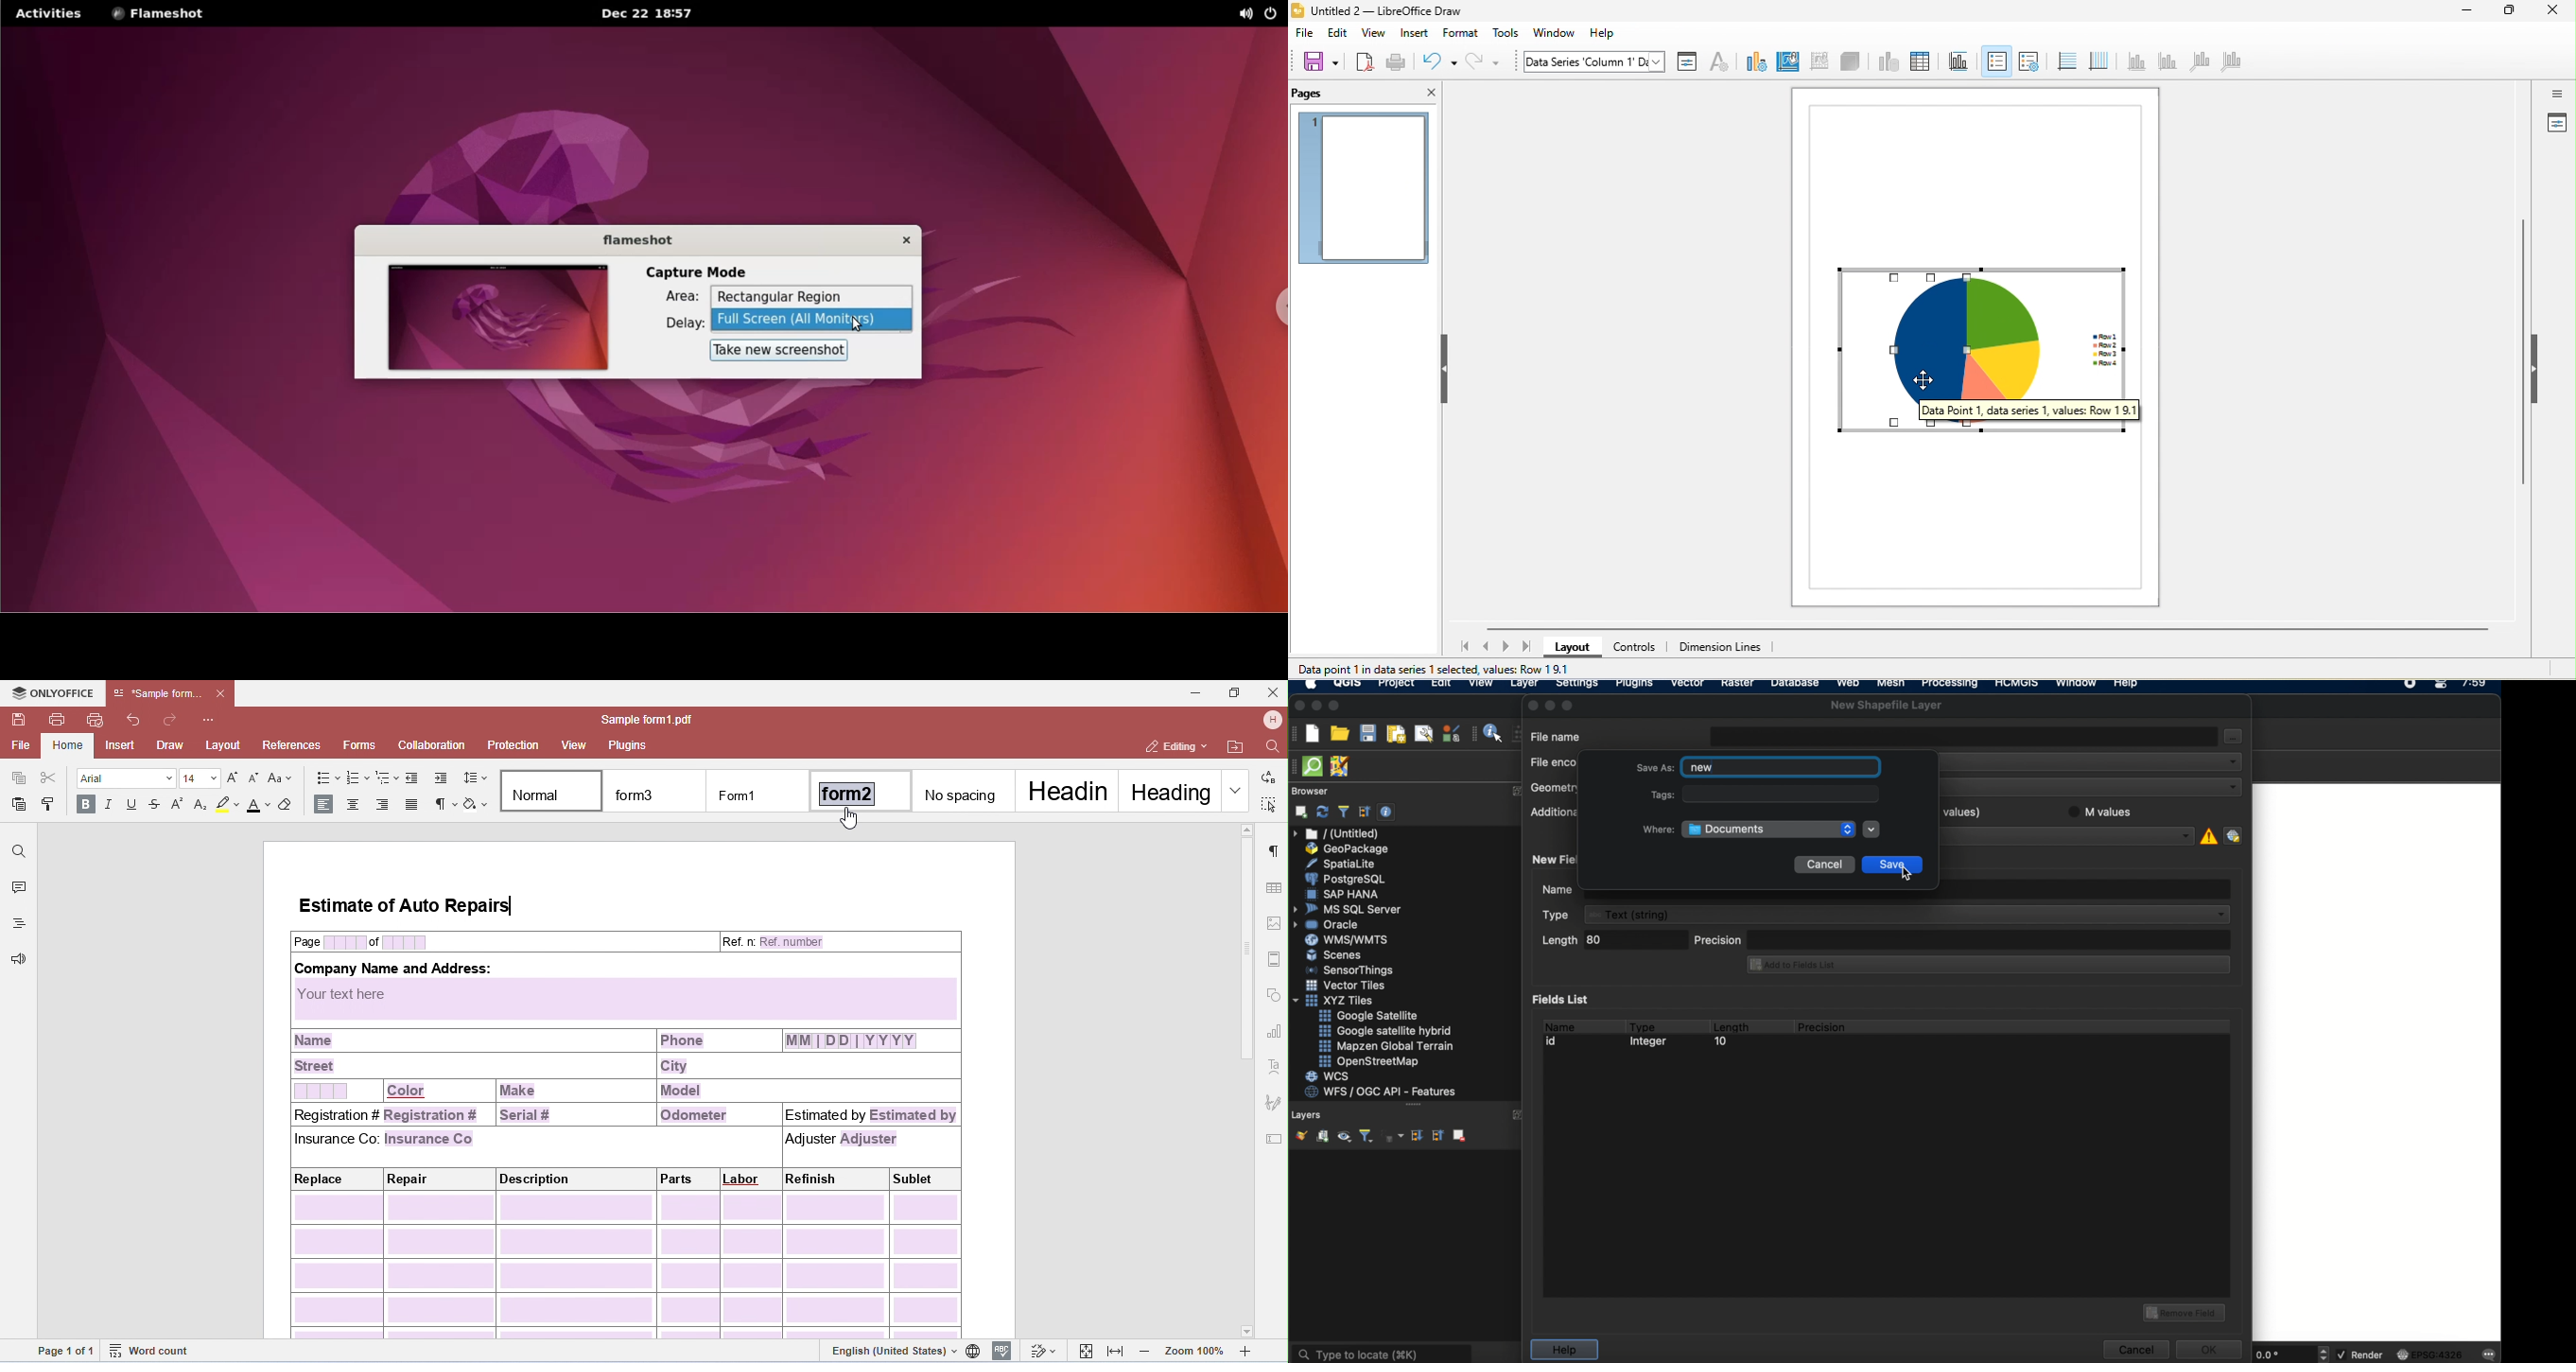 The image size is (2576, 1372). Describe the element at coordinates (1458, 1135) in the screenshot. I see `remove layer group` at that location.